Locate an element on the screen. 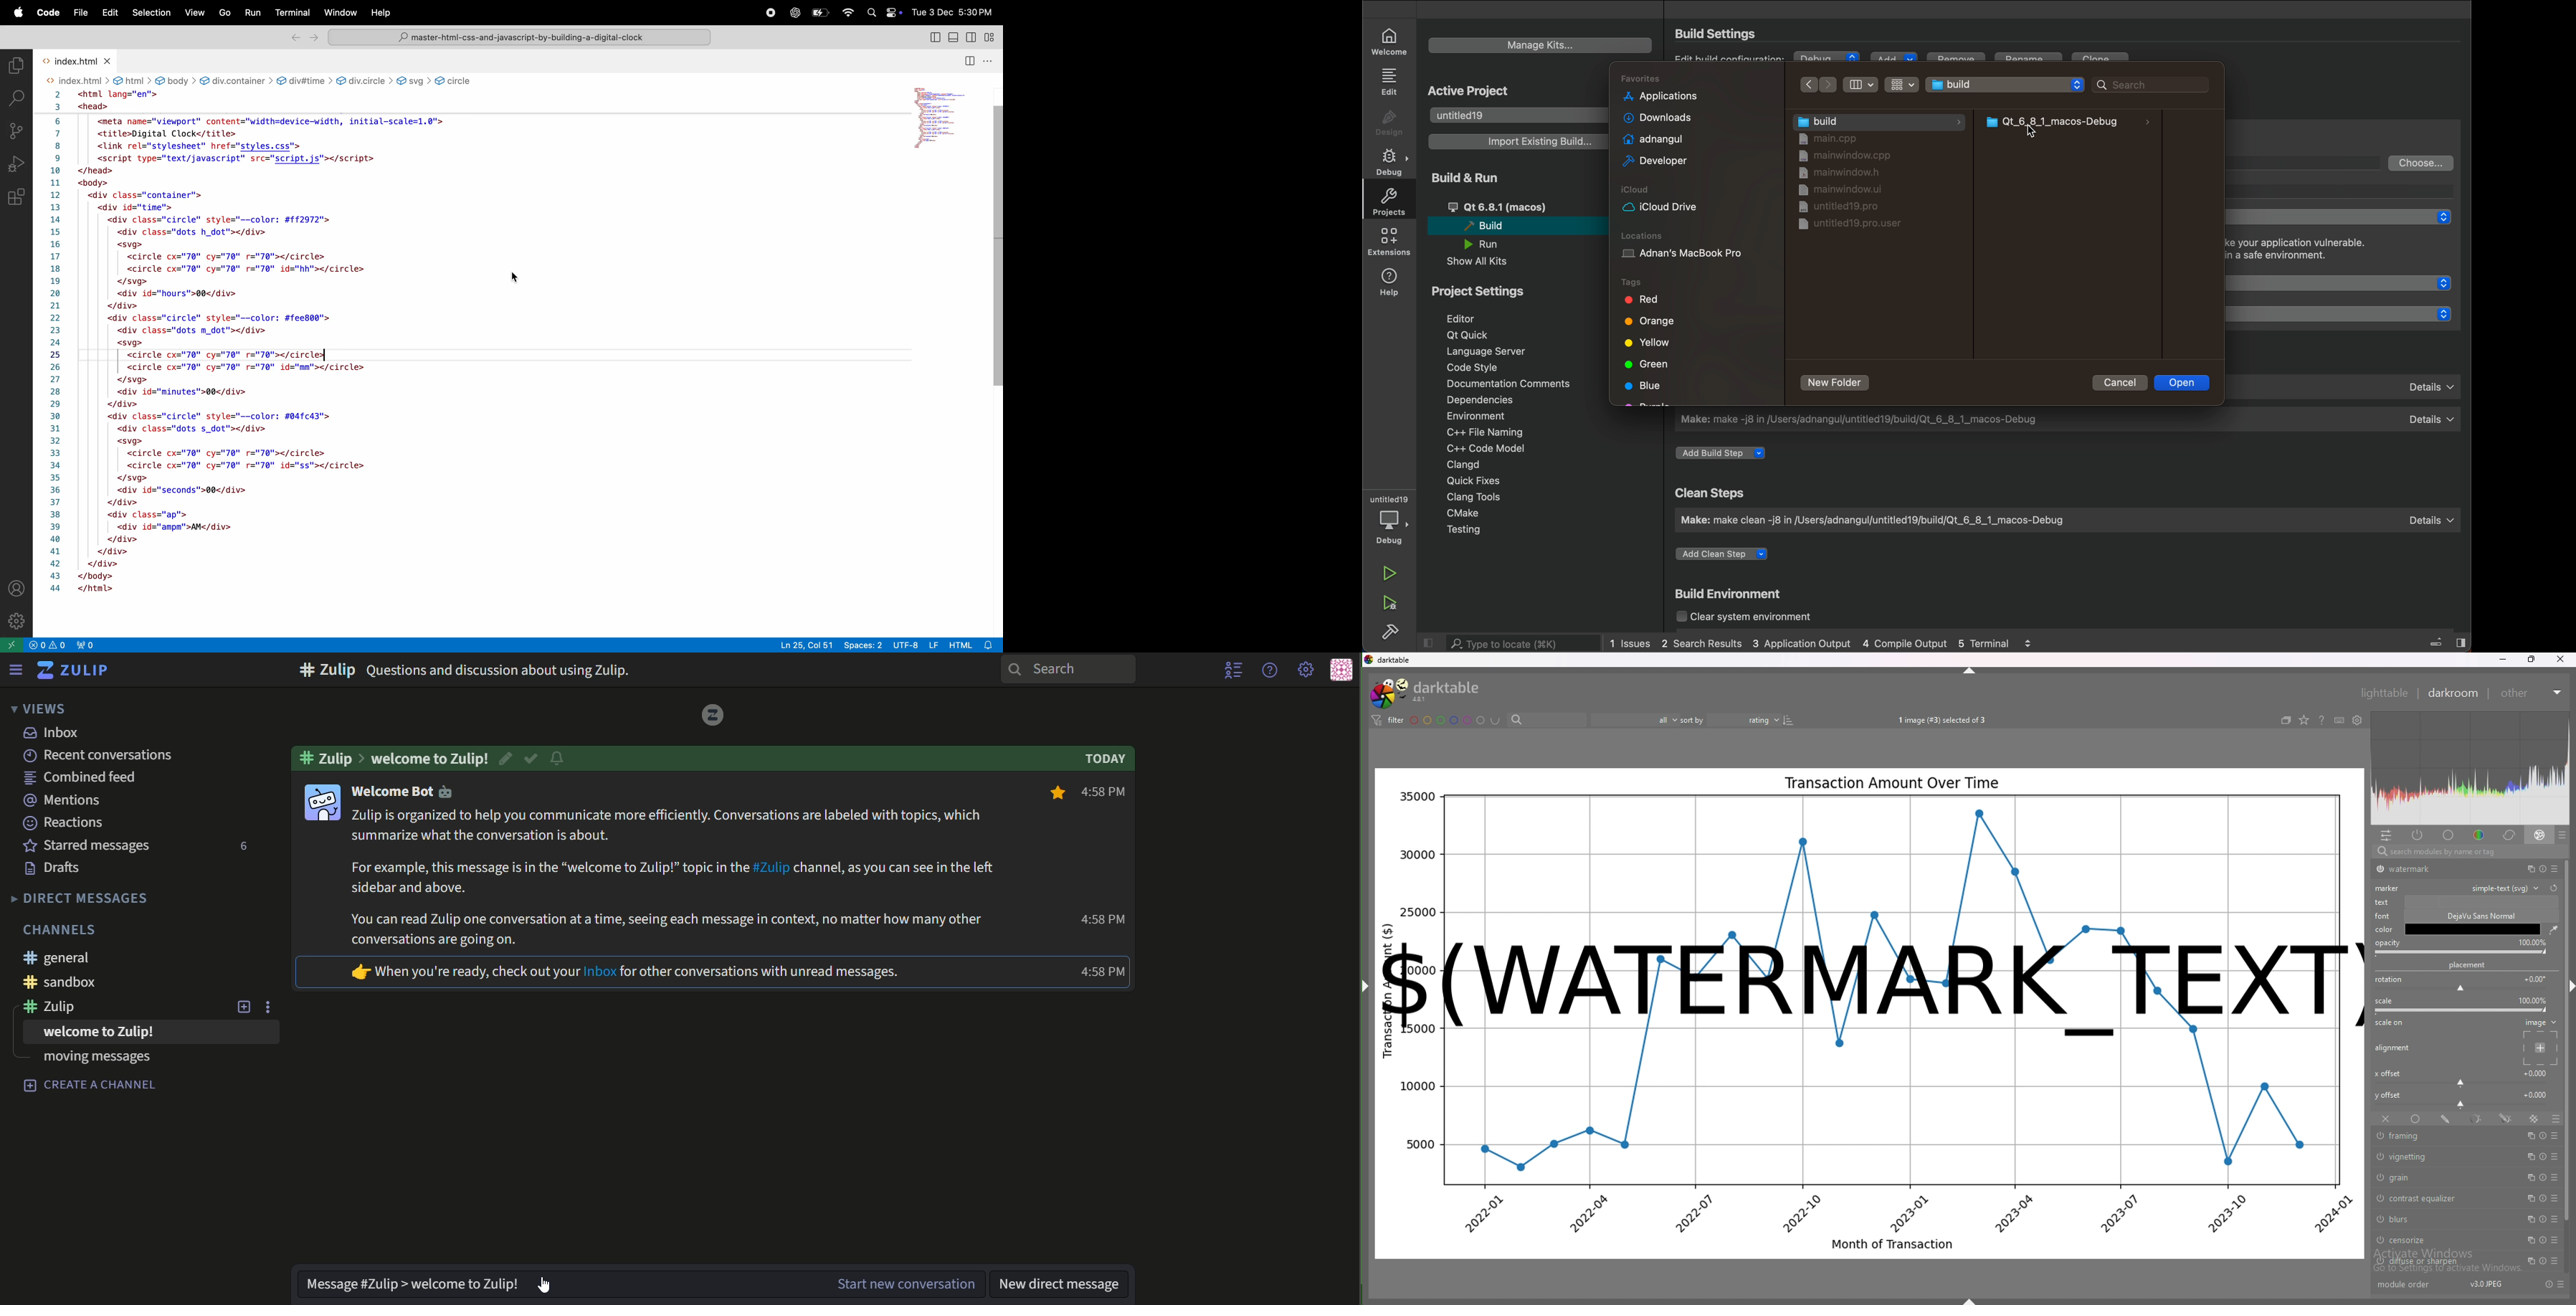 This screenshot has width=2576, height=1316. reset is located at coordinates (2542, 1220).